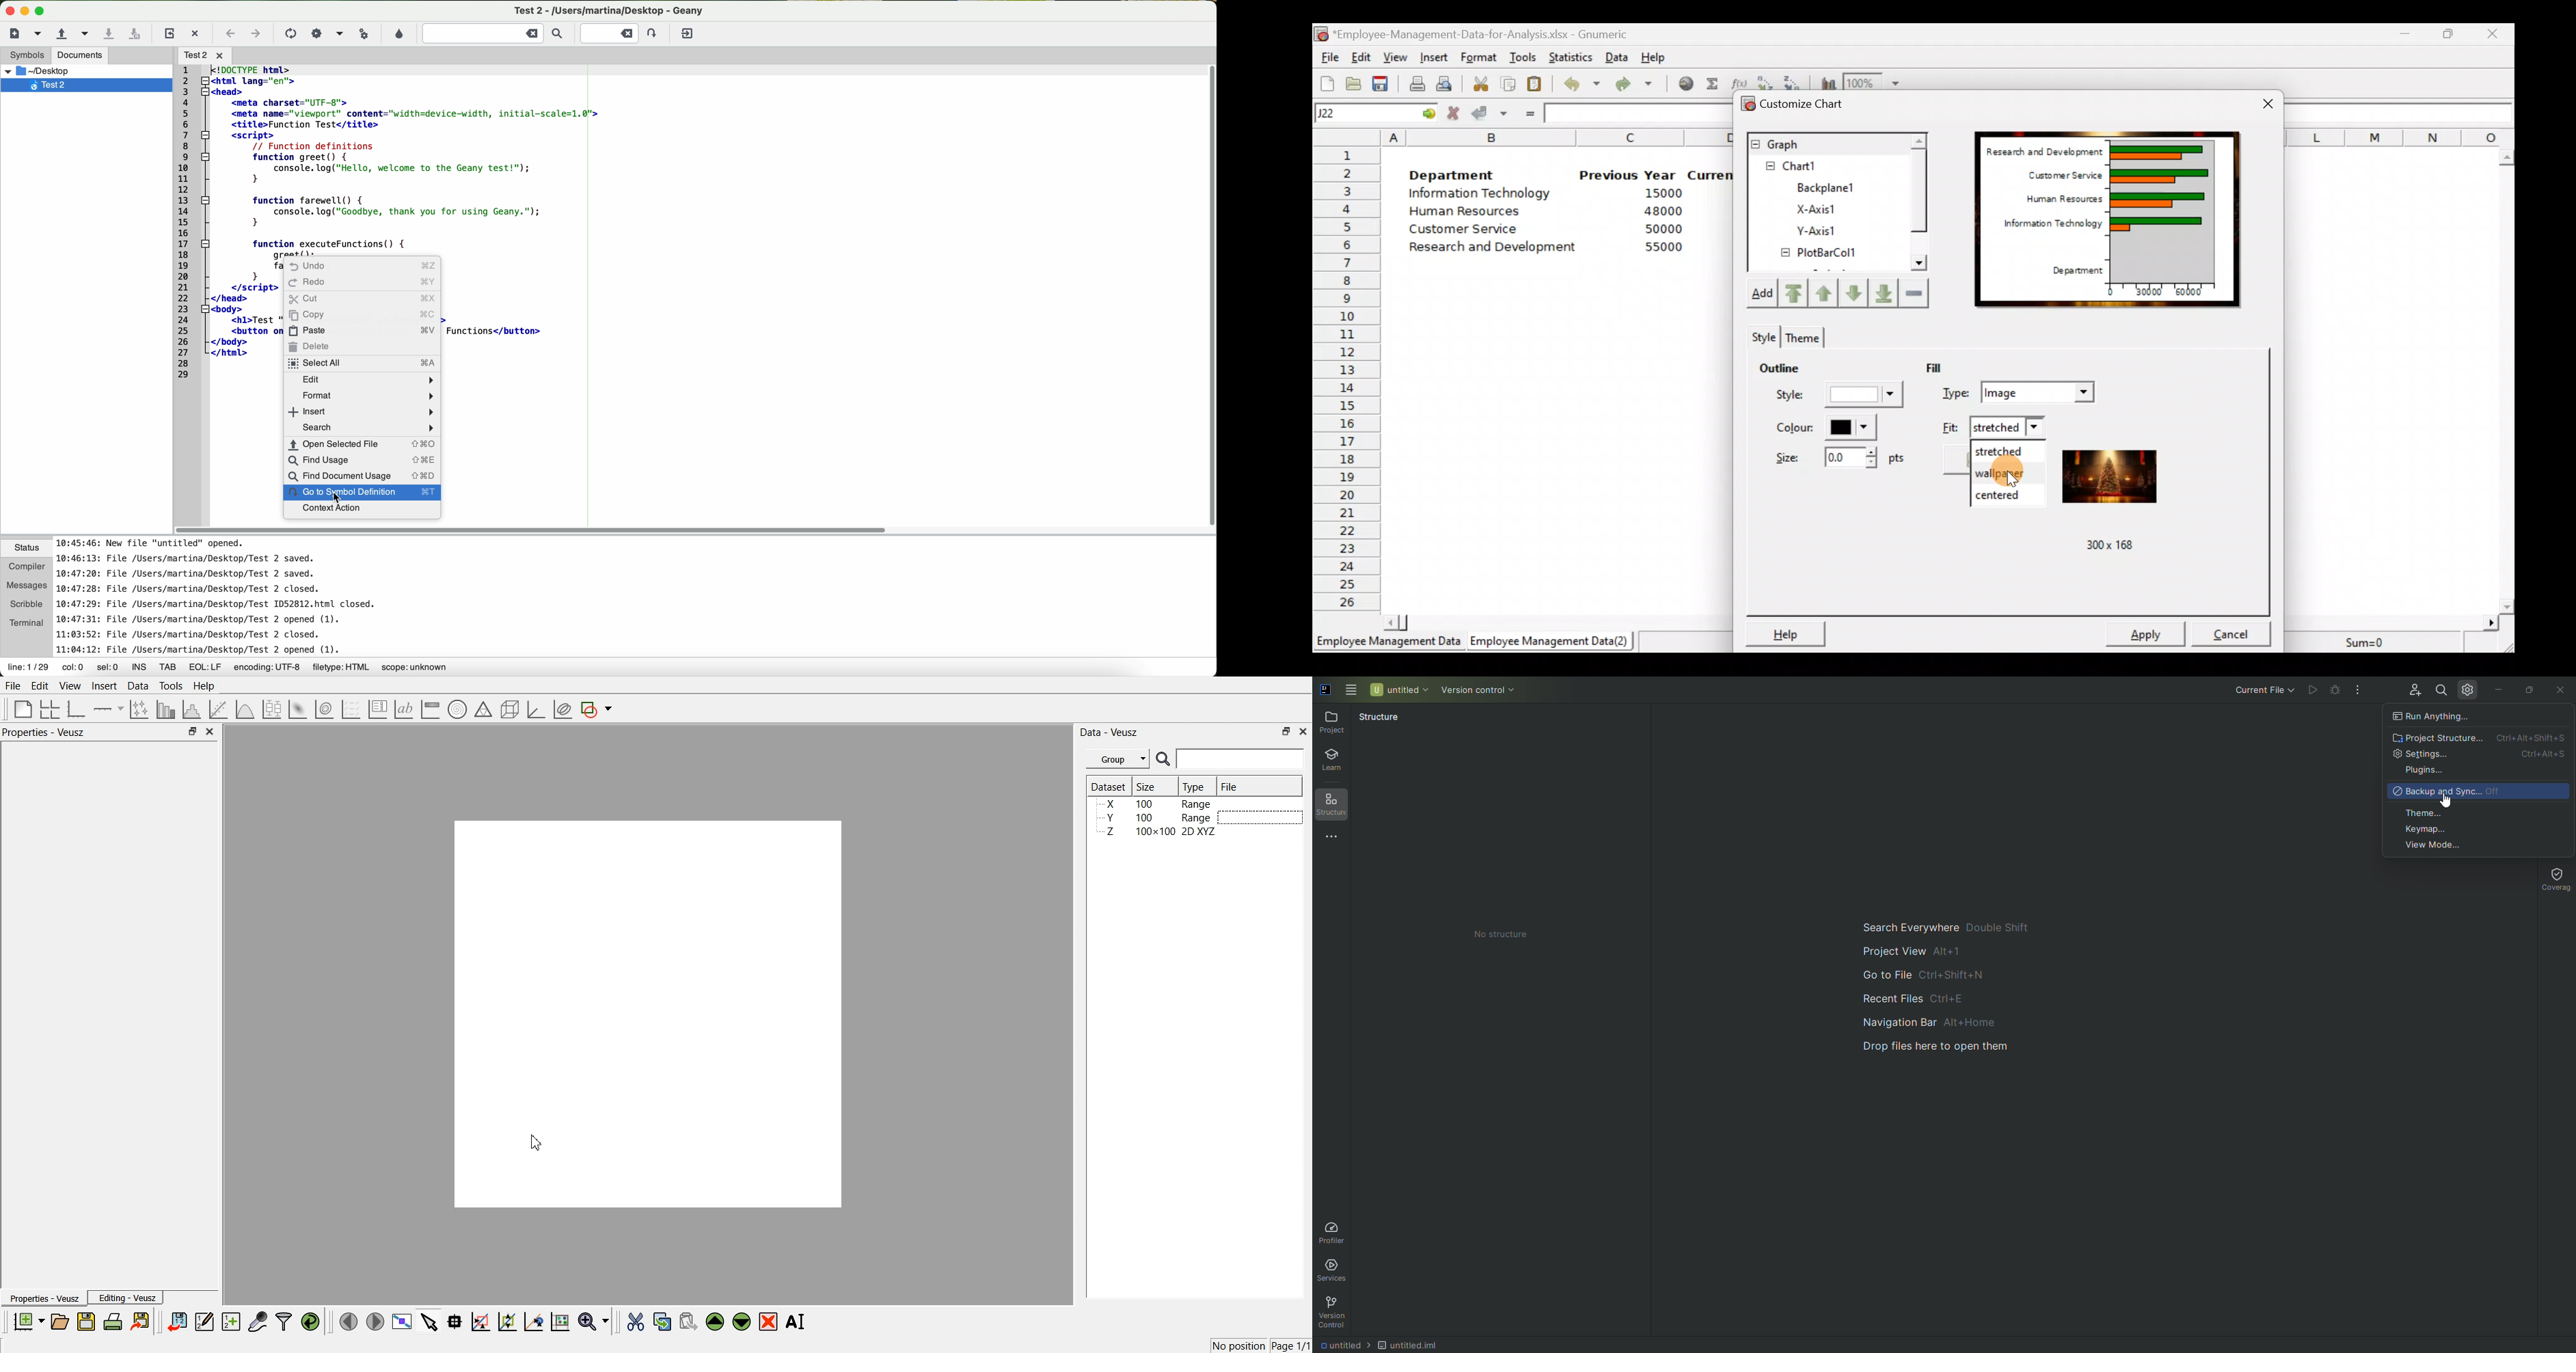 The image size is (2576, 1372). I want to click on run or view the current file, so click(362, 33).